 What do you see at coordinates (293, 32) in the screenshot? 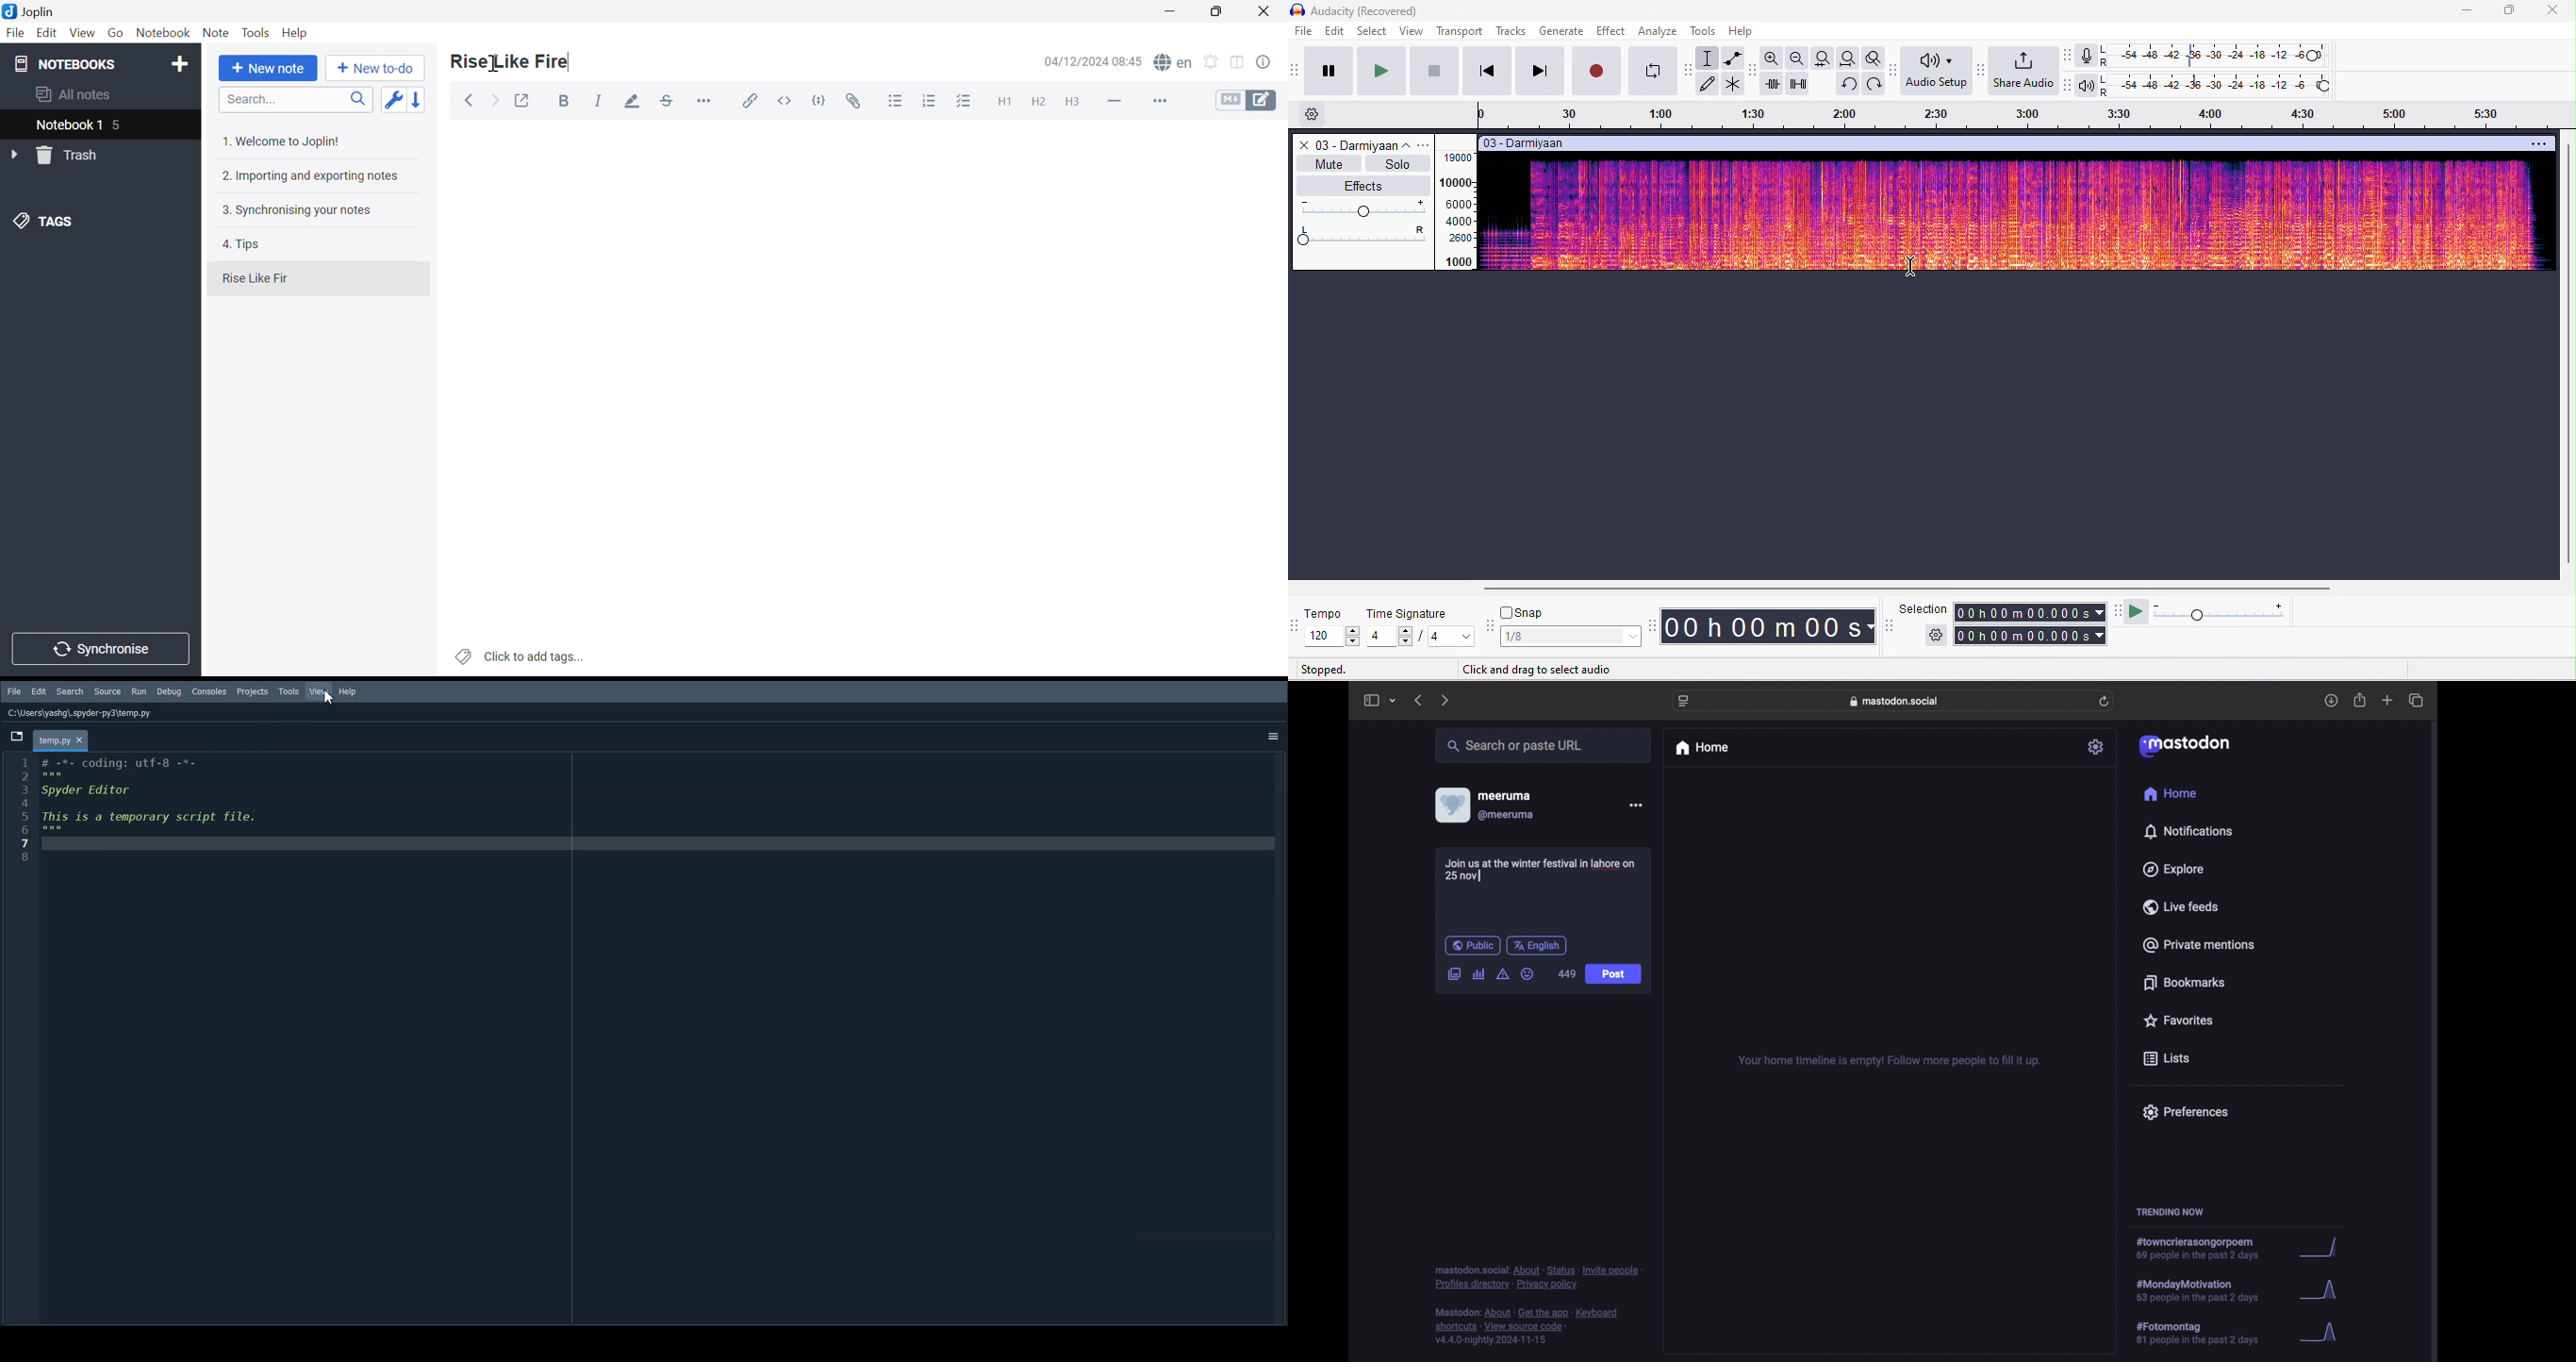
I see `Help` at bounding box center [293, 32].